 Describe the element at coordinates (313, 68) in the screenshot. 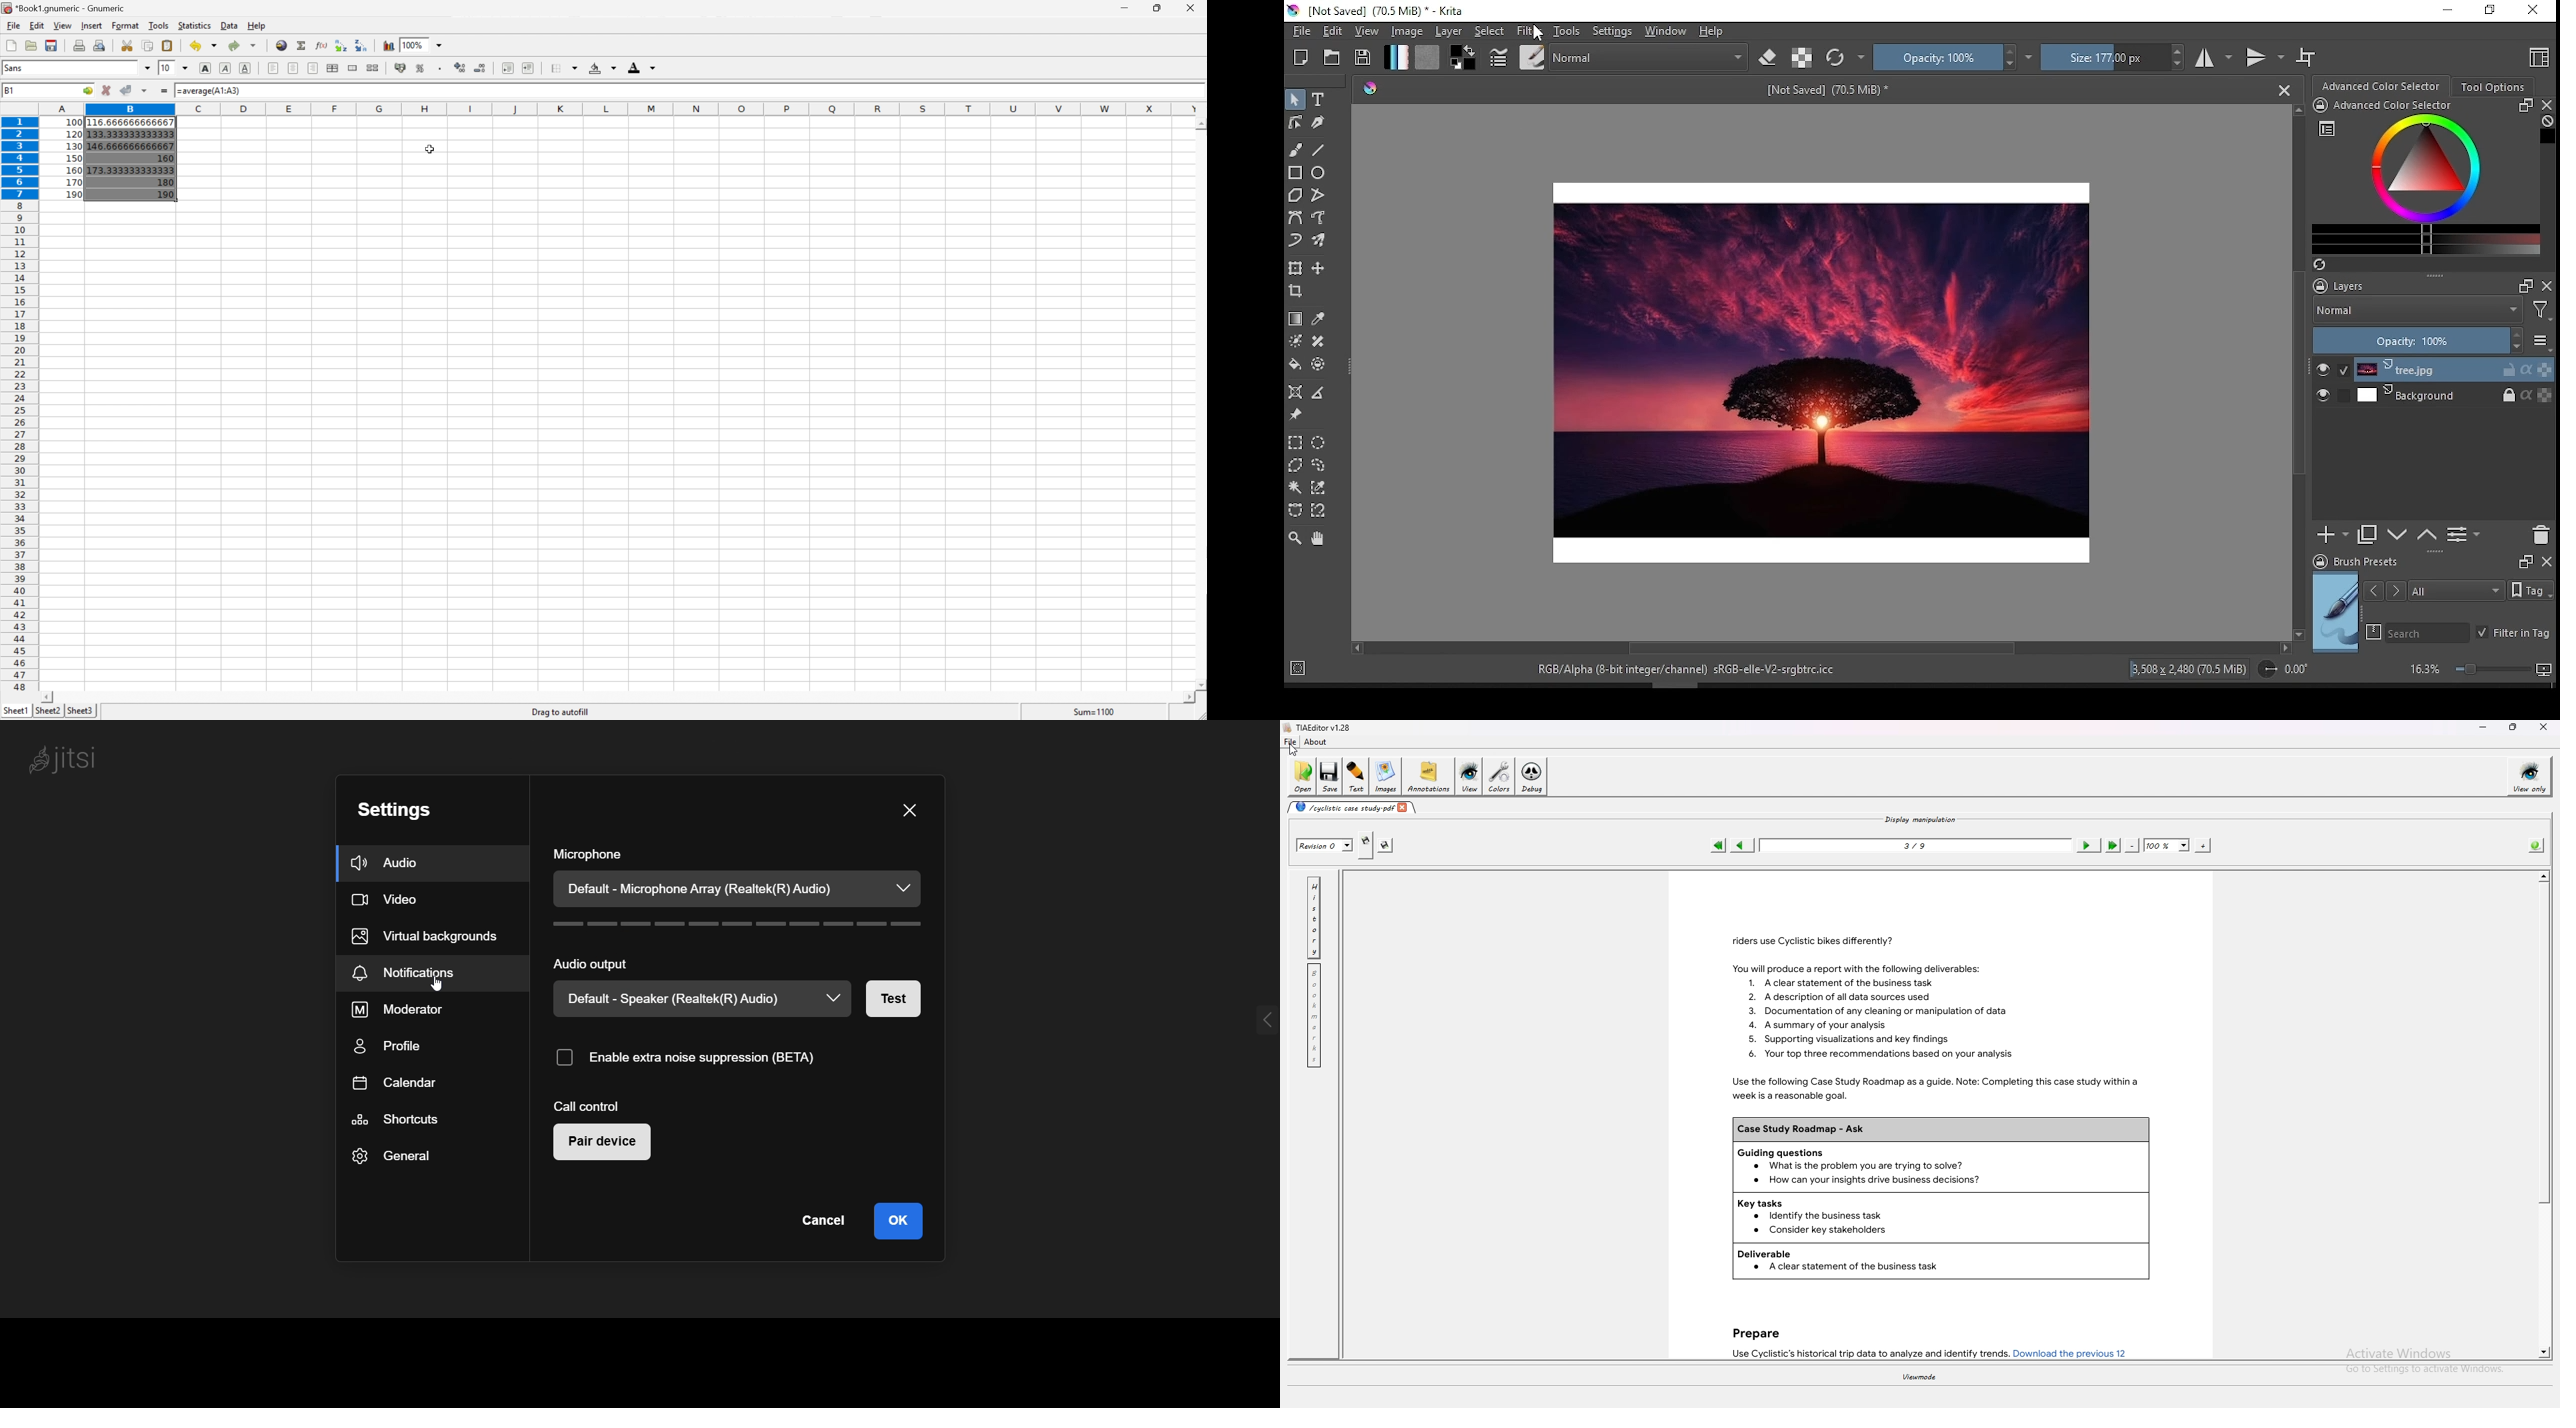

I see `Align Right` at that location.